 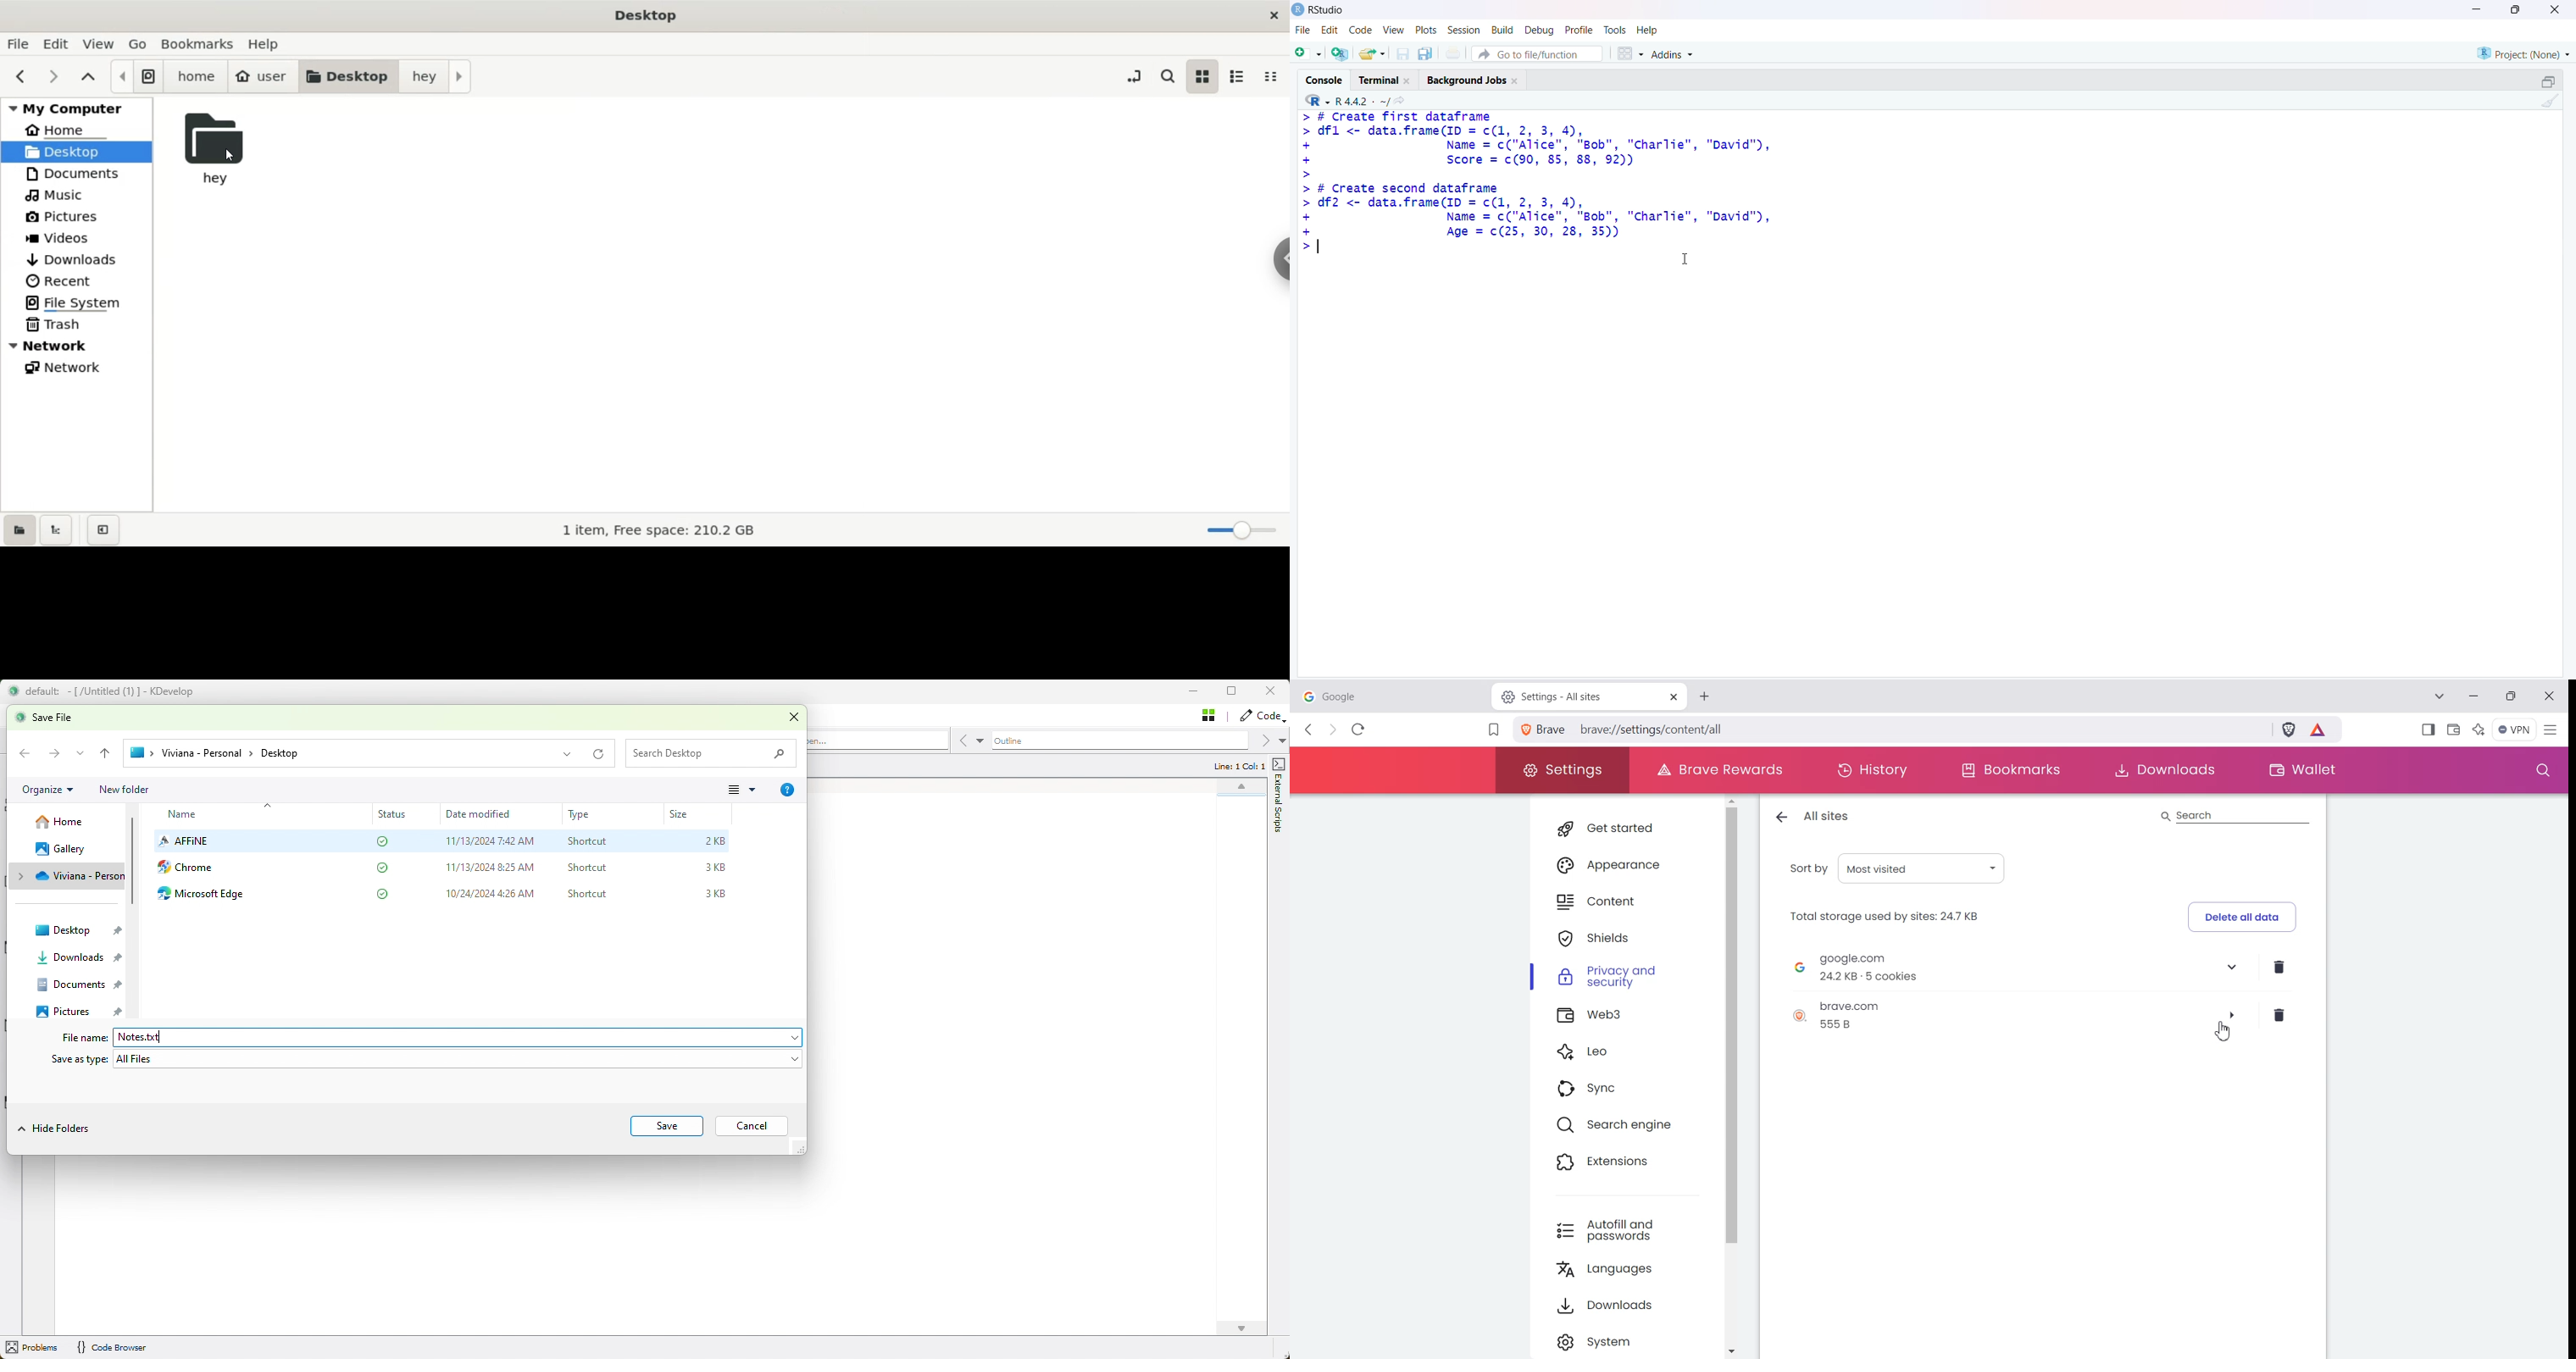 I want to click on tools, so click(x=1615, y=30).